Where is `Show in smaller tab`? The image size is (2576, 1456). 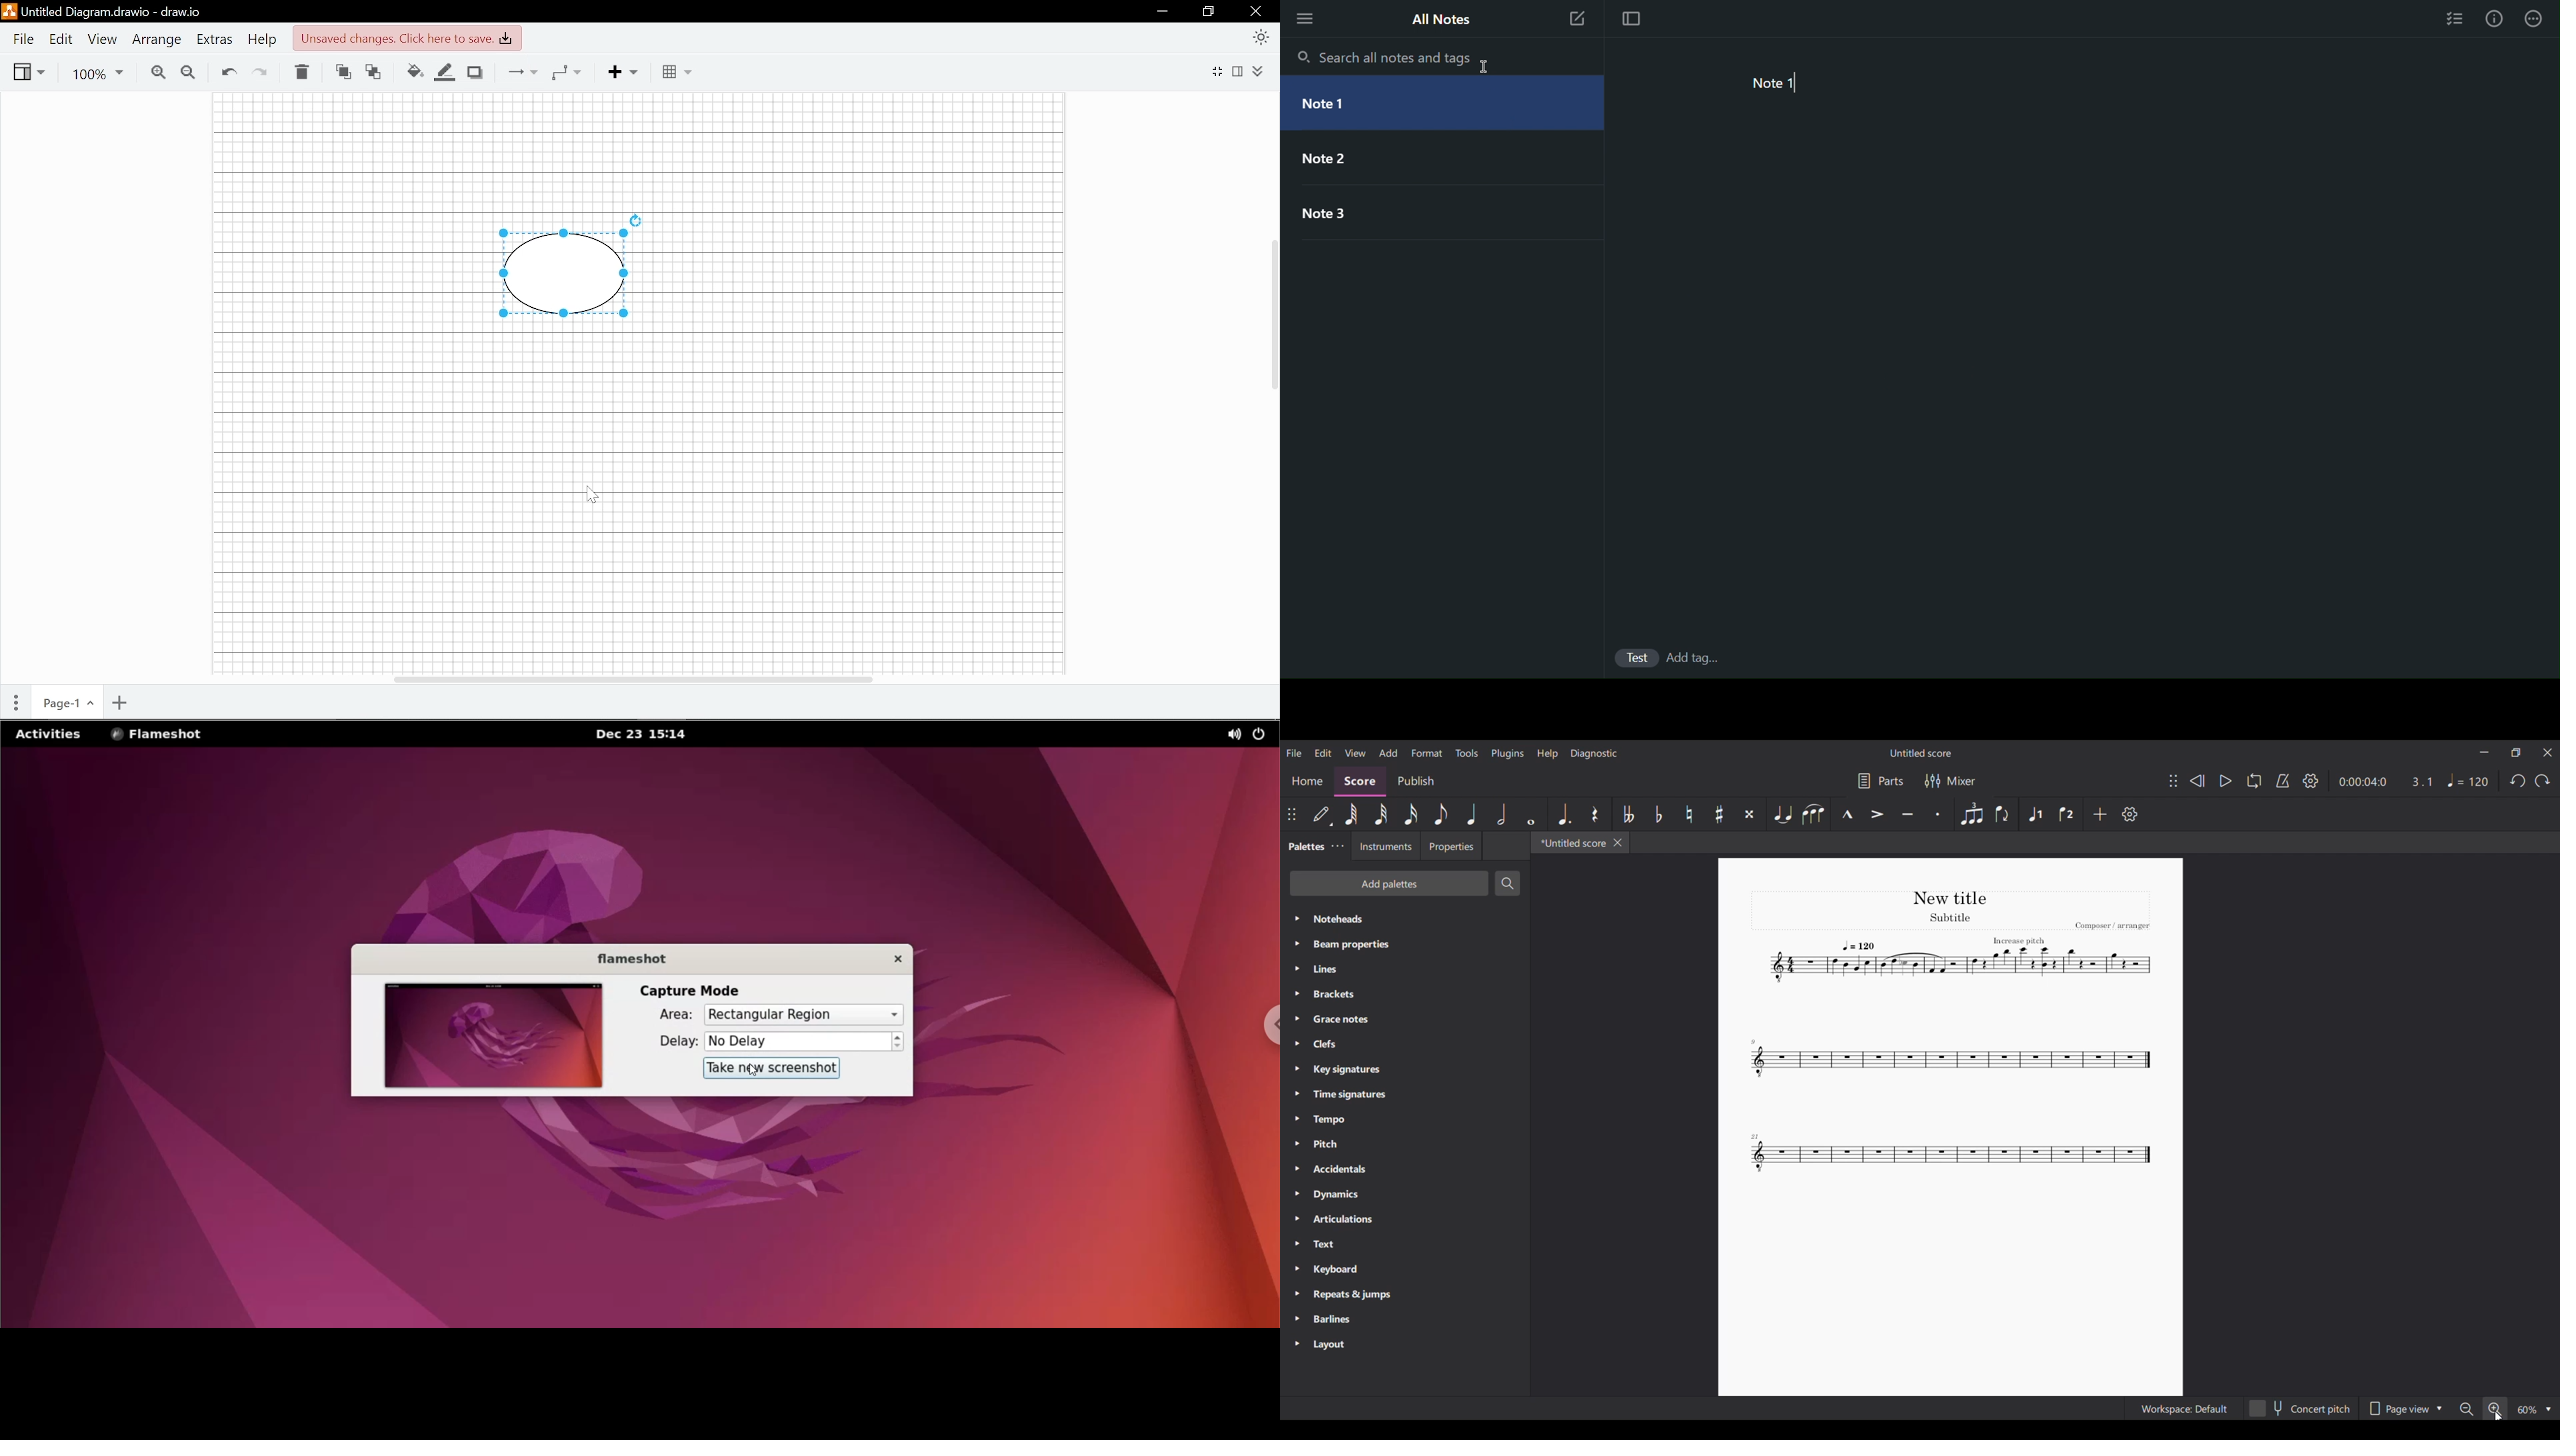
Show in smaller tab is located at coordinates (2516, 753).